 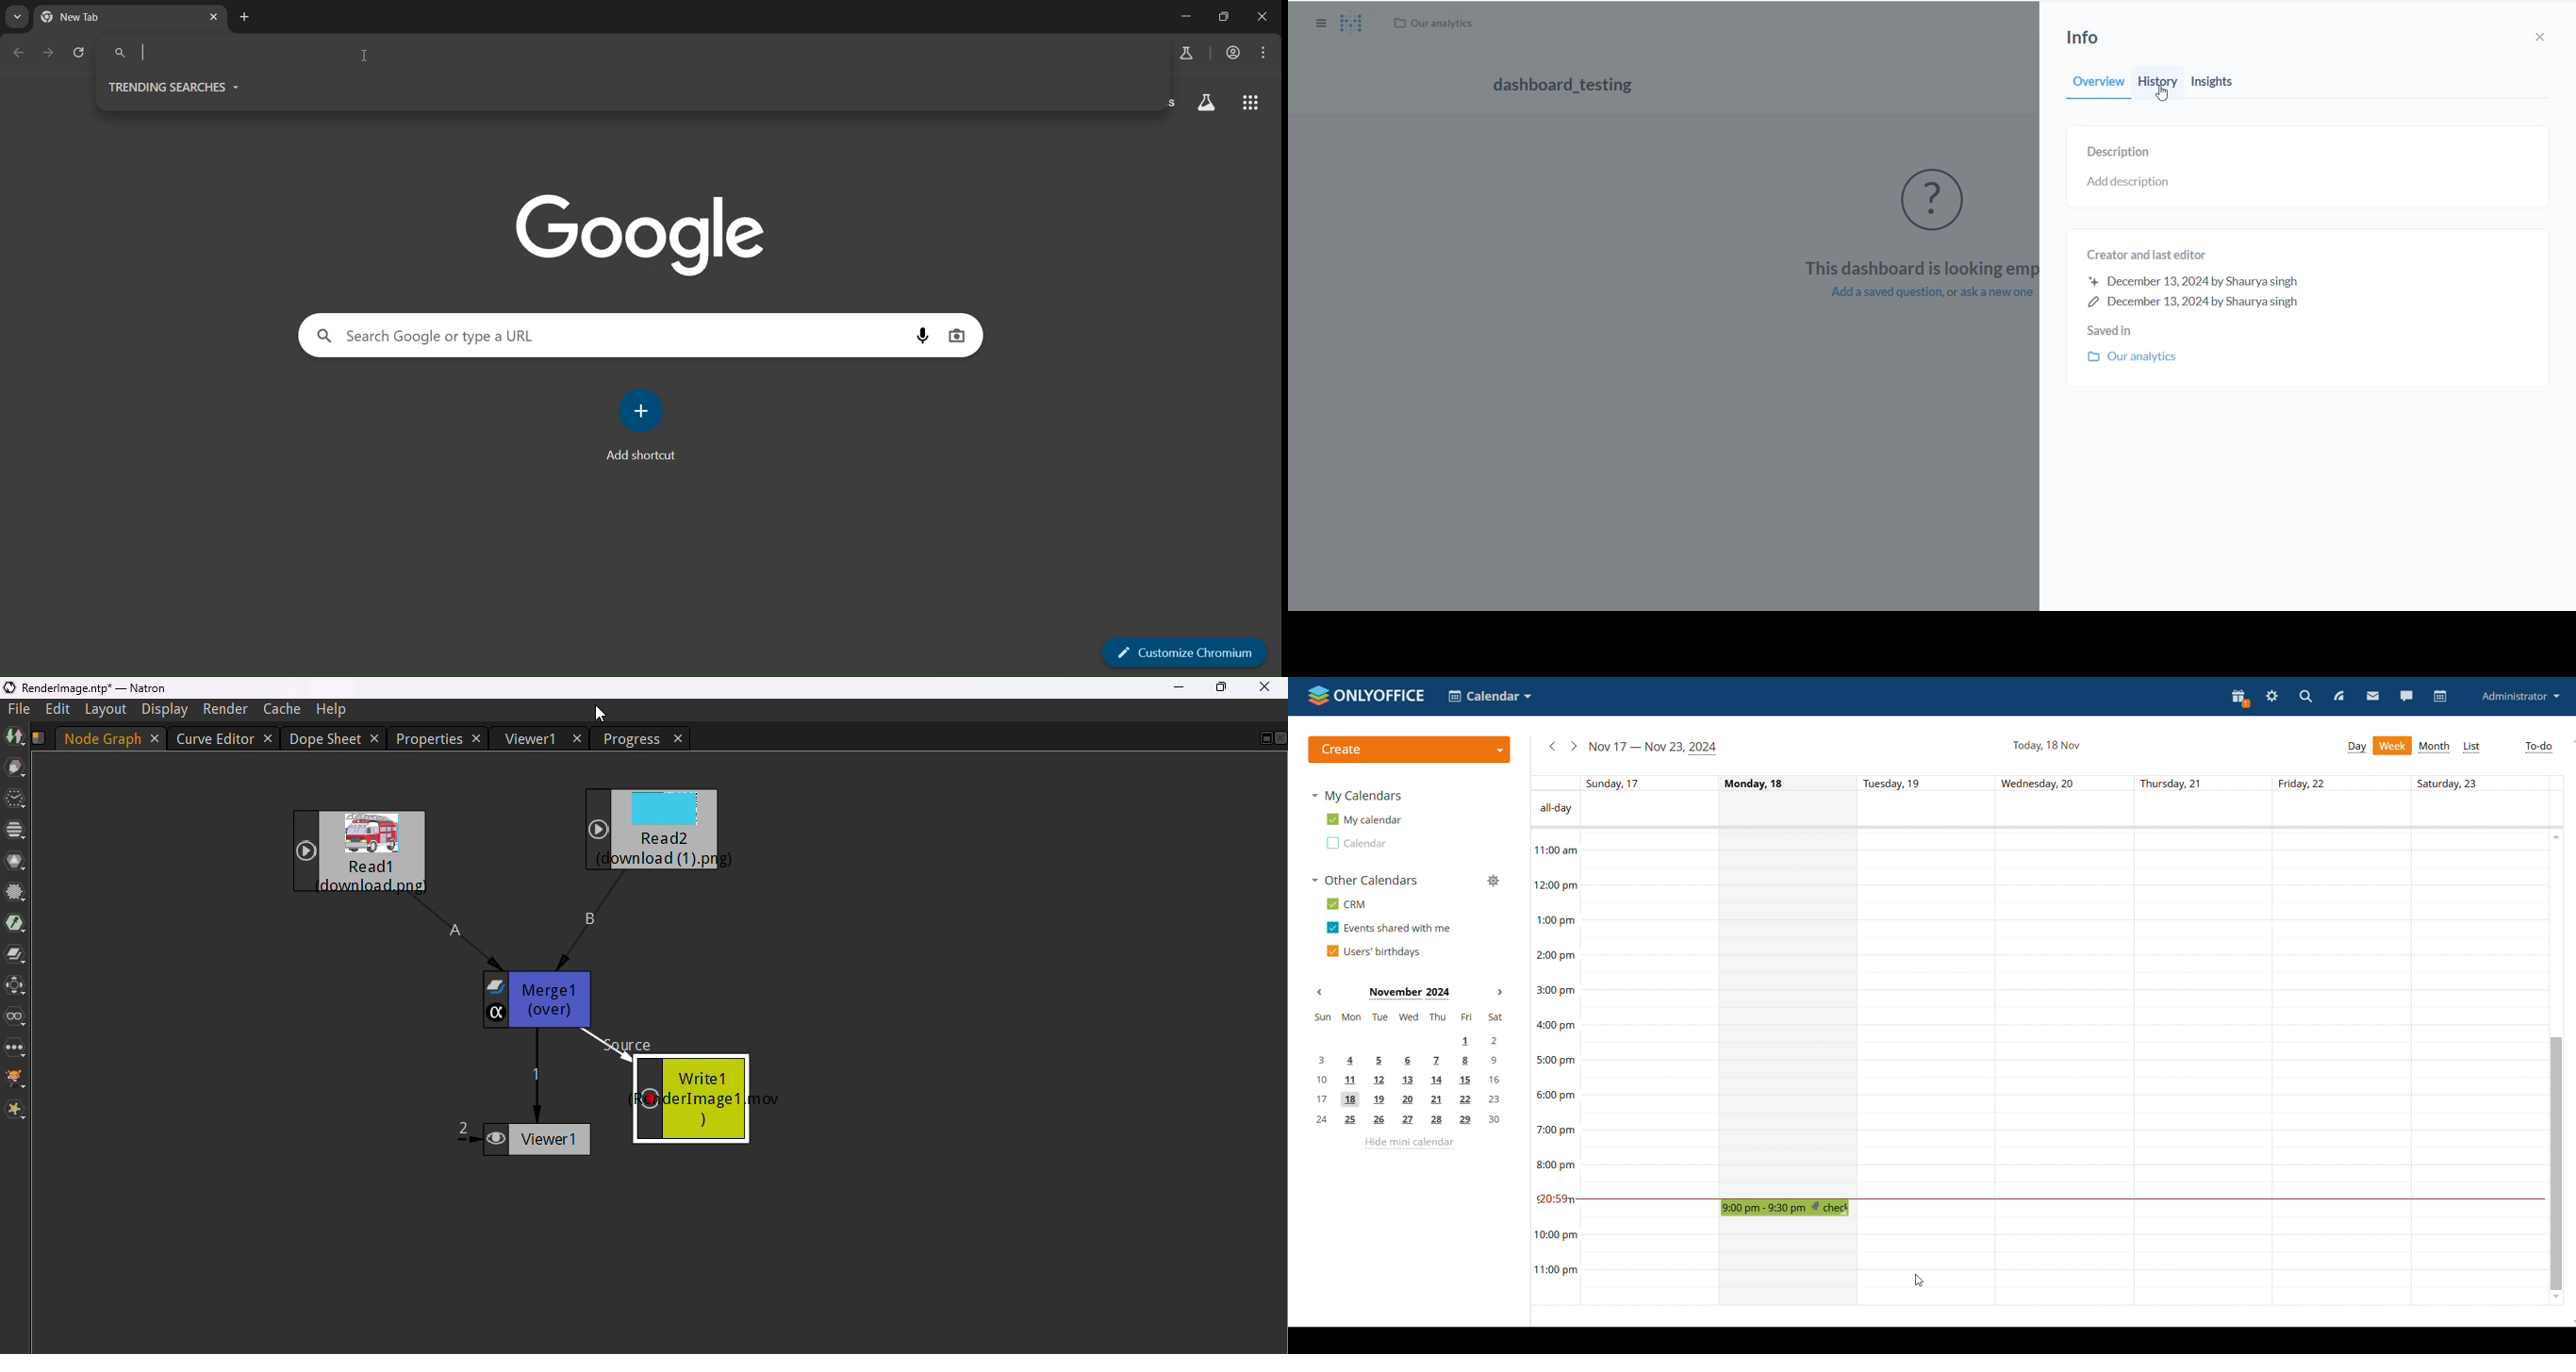 I want to click on layout, so click(x=105, y=709).